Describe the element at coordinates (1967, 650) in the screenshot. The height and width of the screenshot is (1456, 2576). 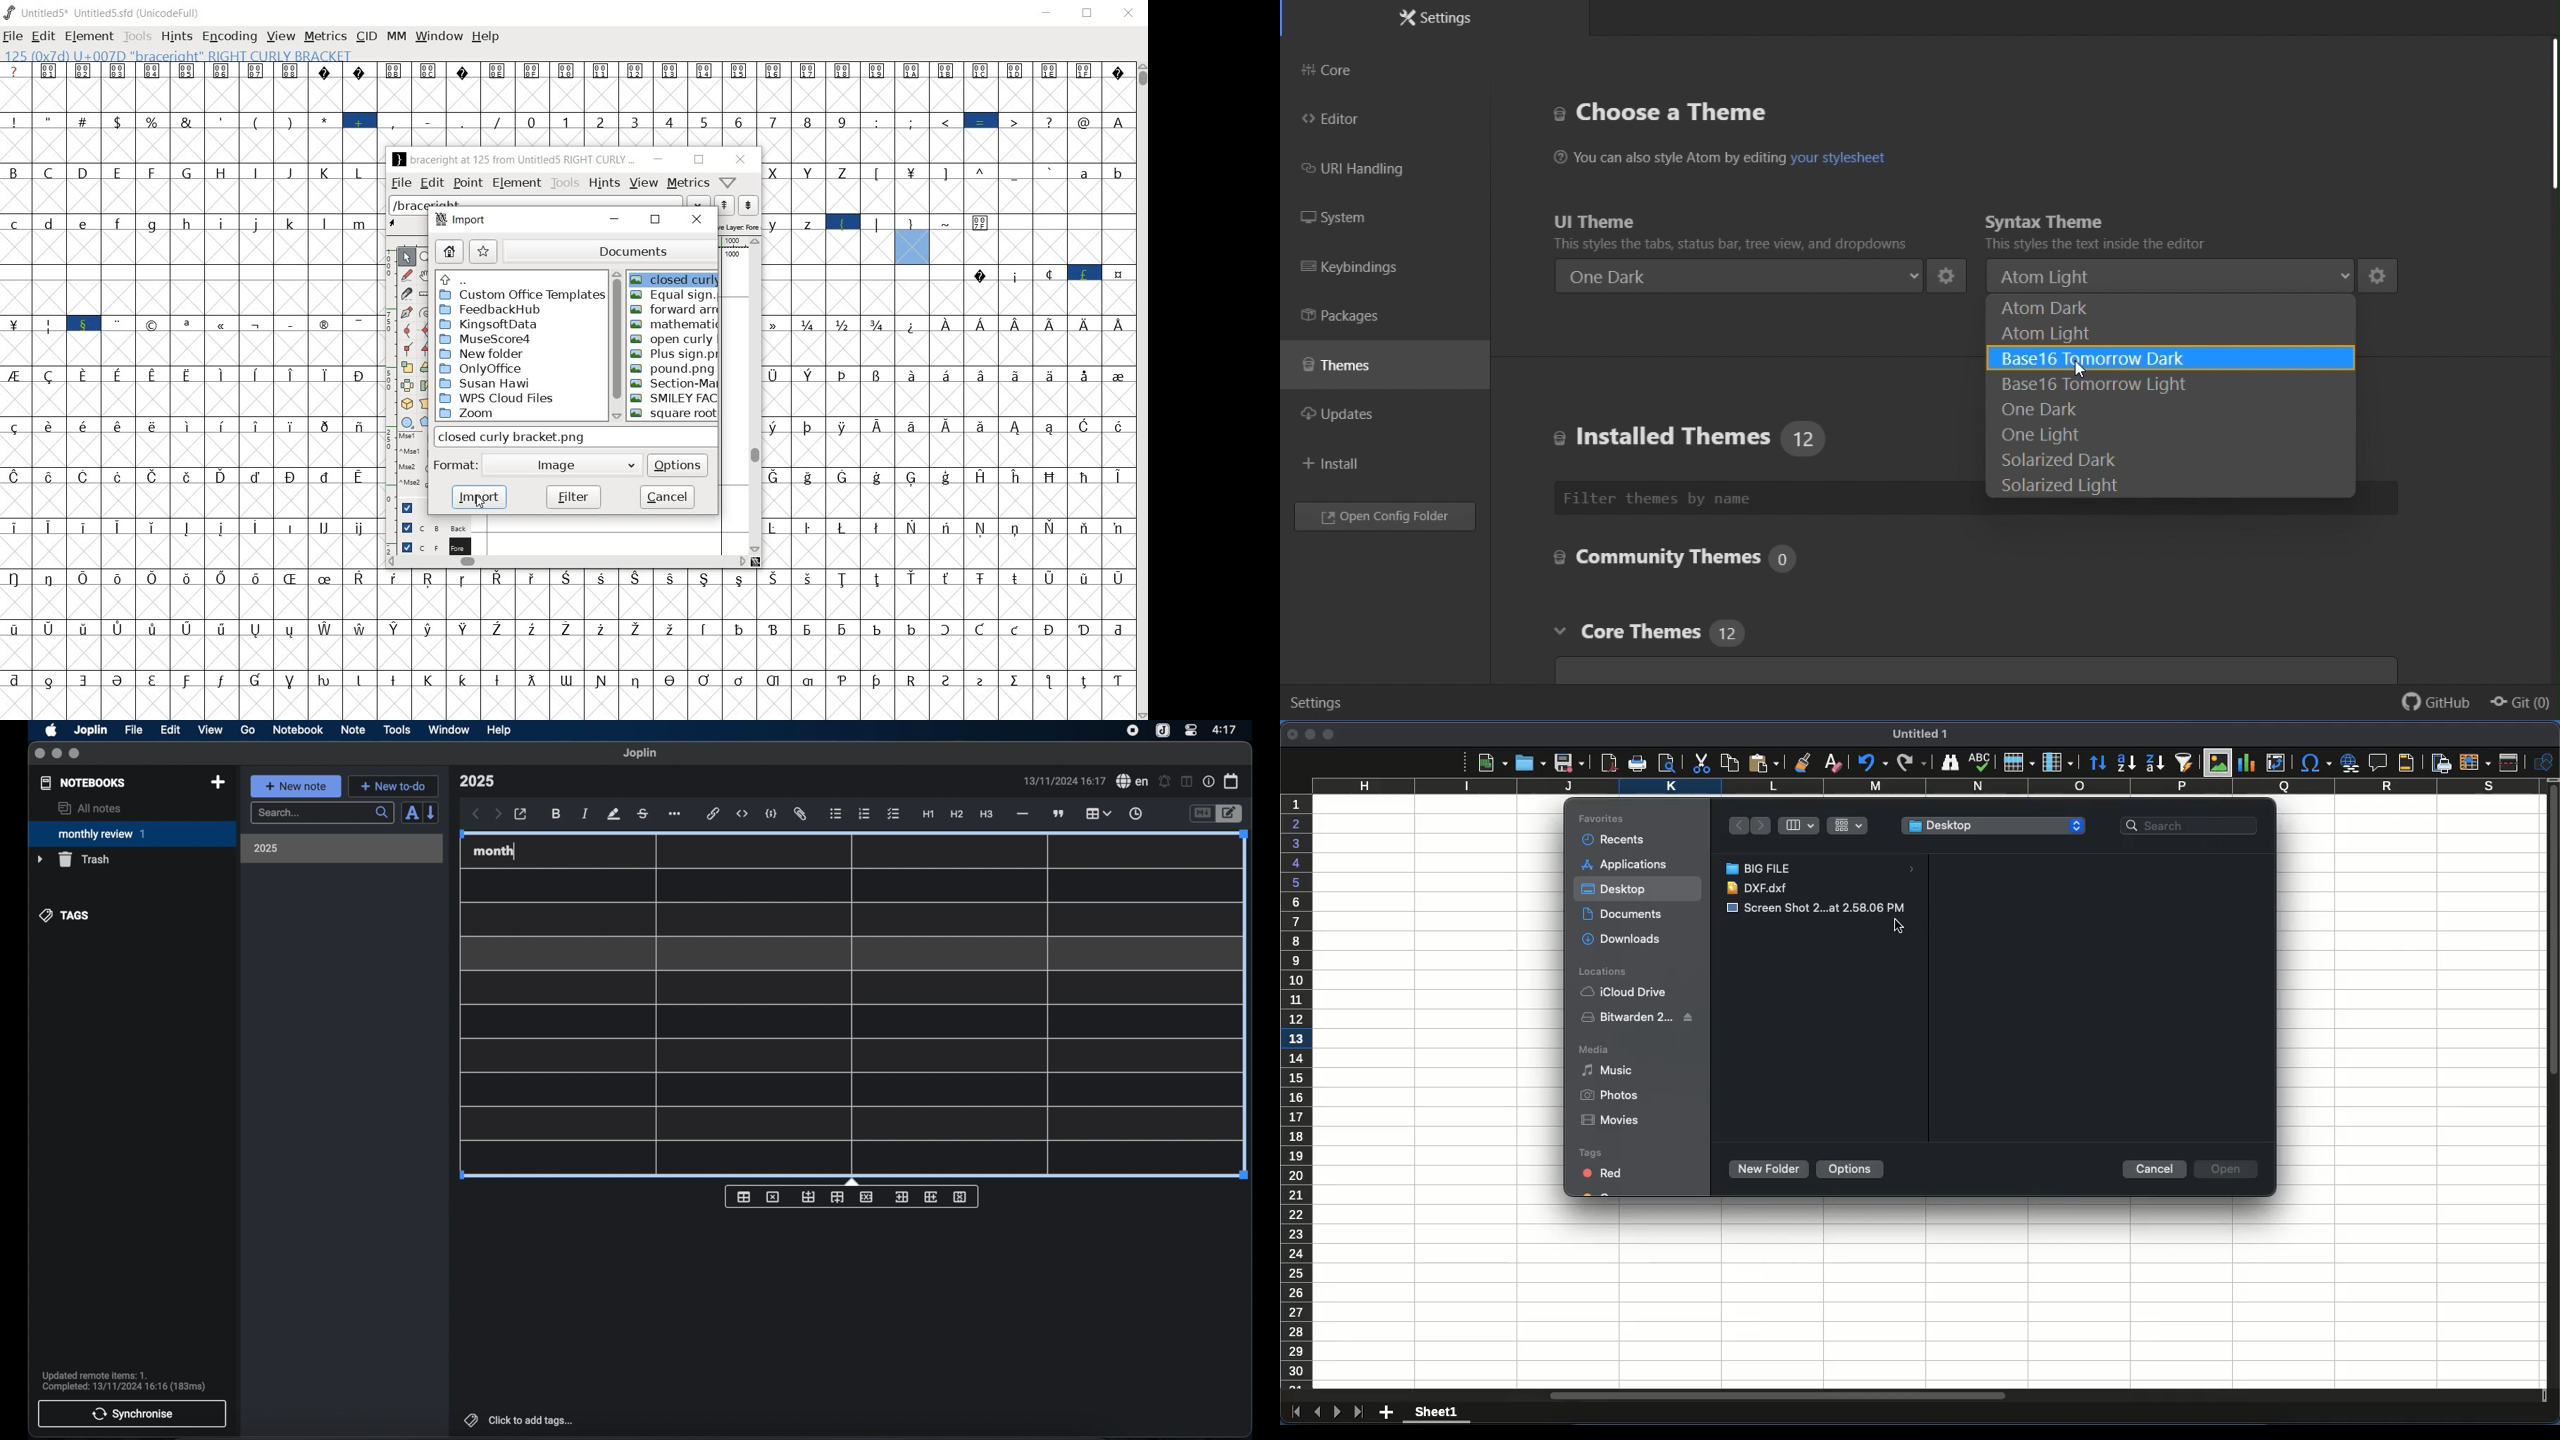
I see `Core themes` at that location.